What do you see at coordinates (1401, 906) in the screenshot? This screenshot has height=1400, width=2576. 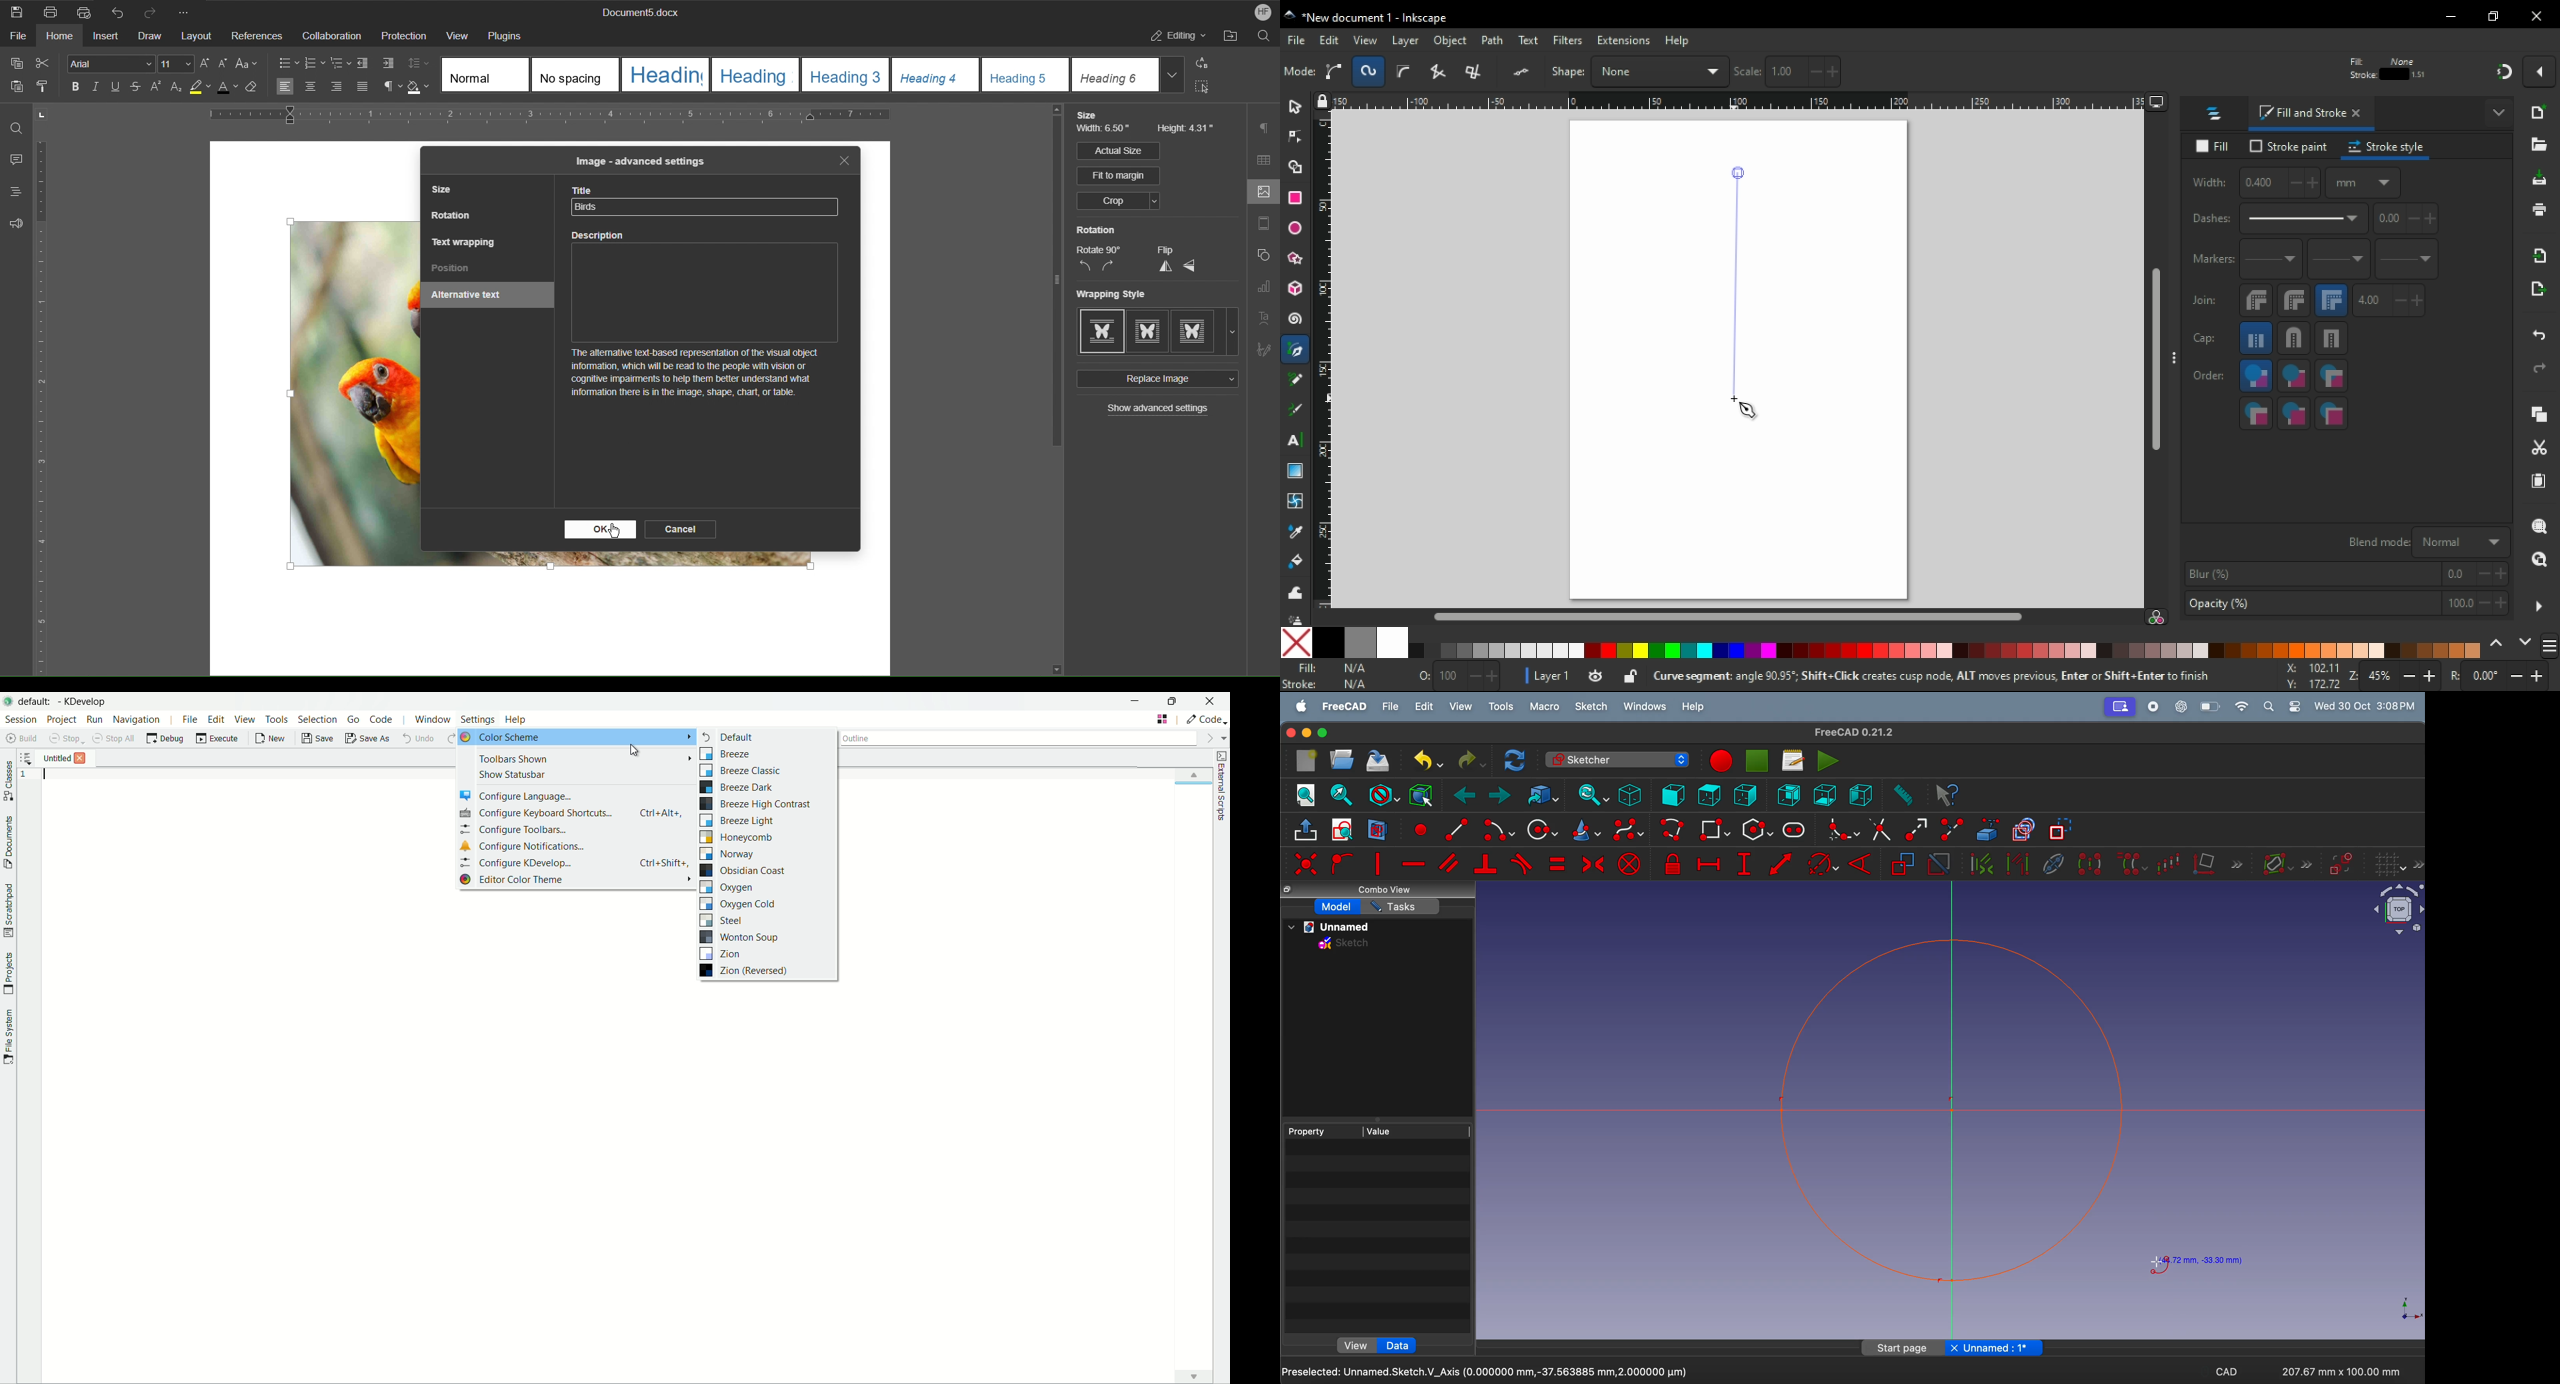 I see `Tasks` at bounding box center [1401, 906].